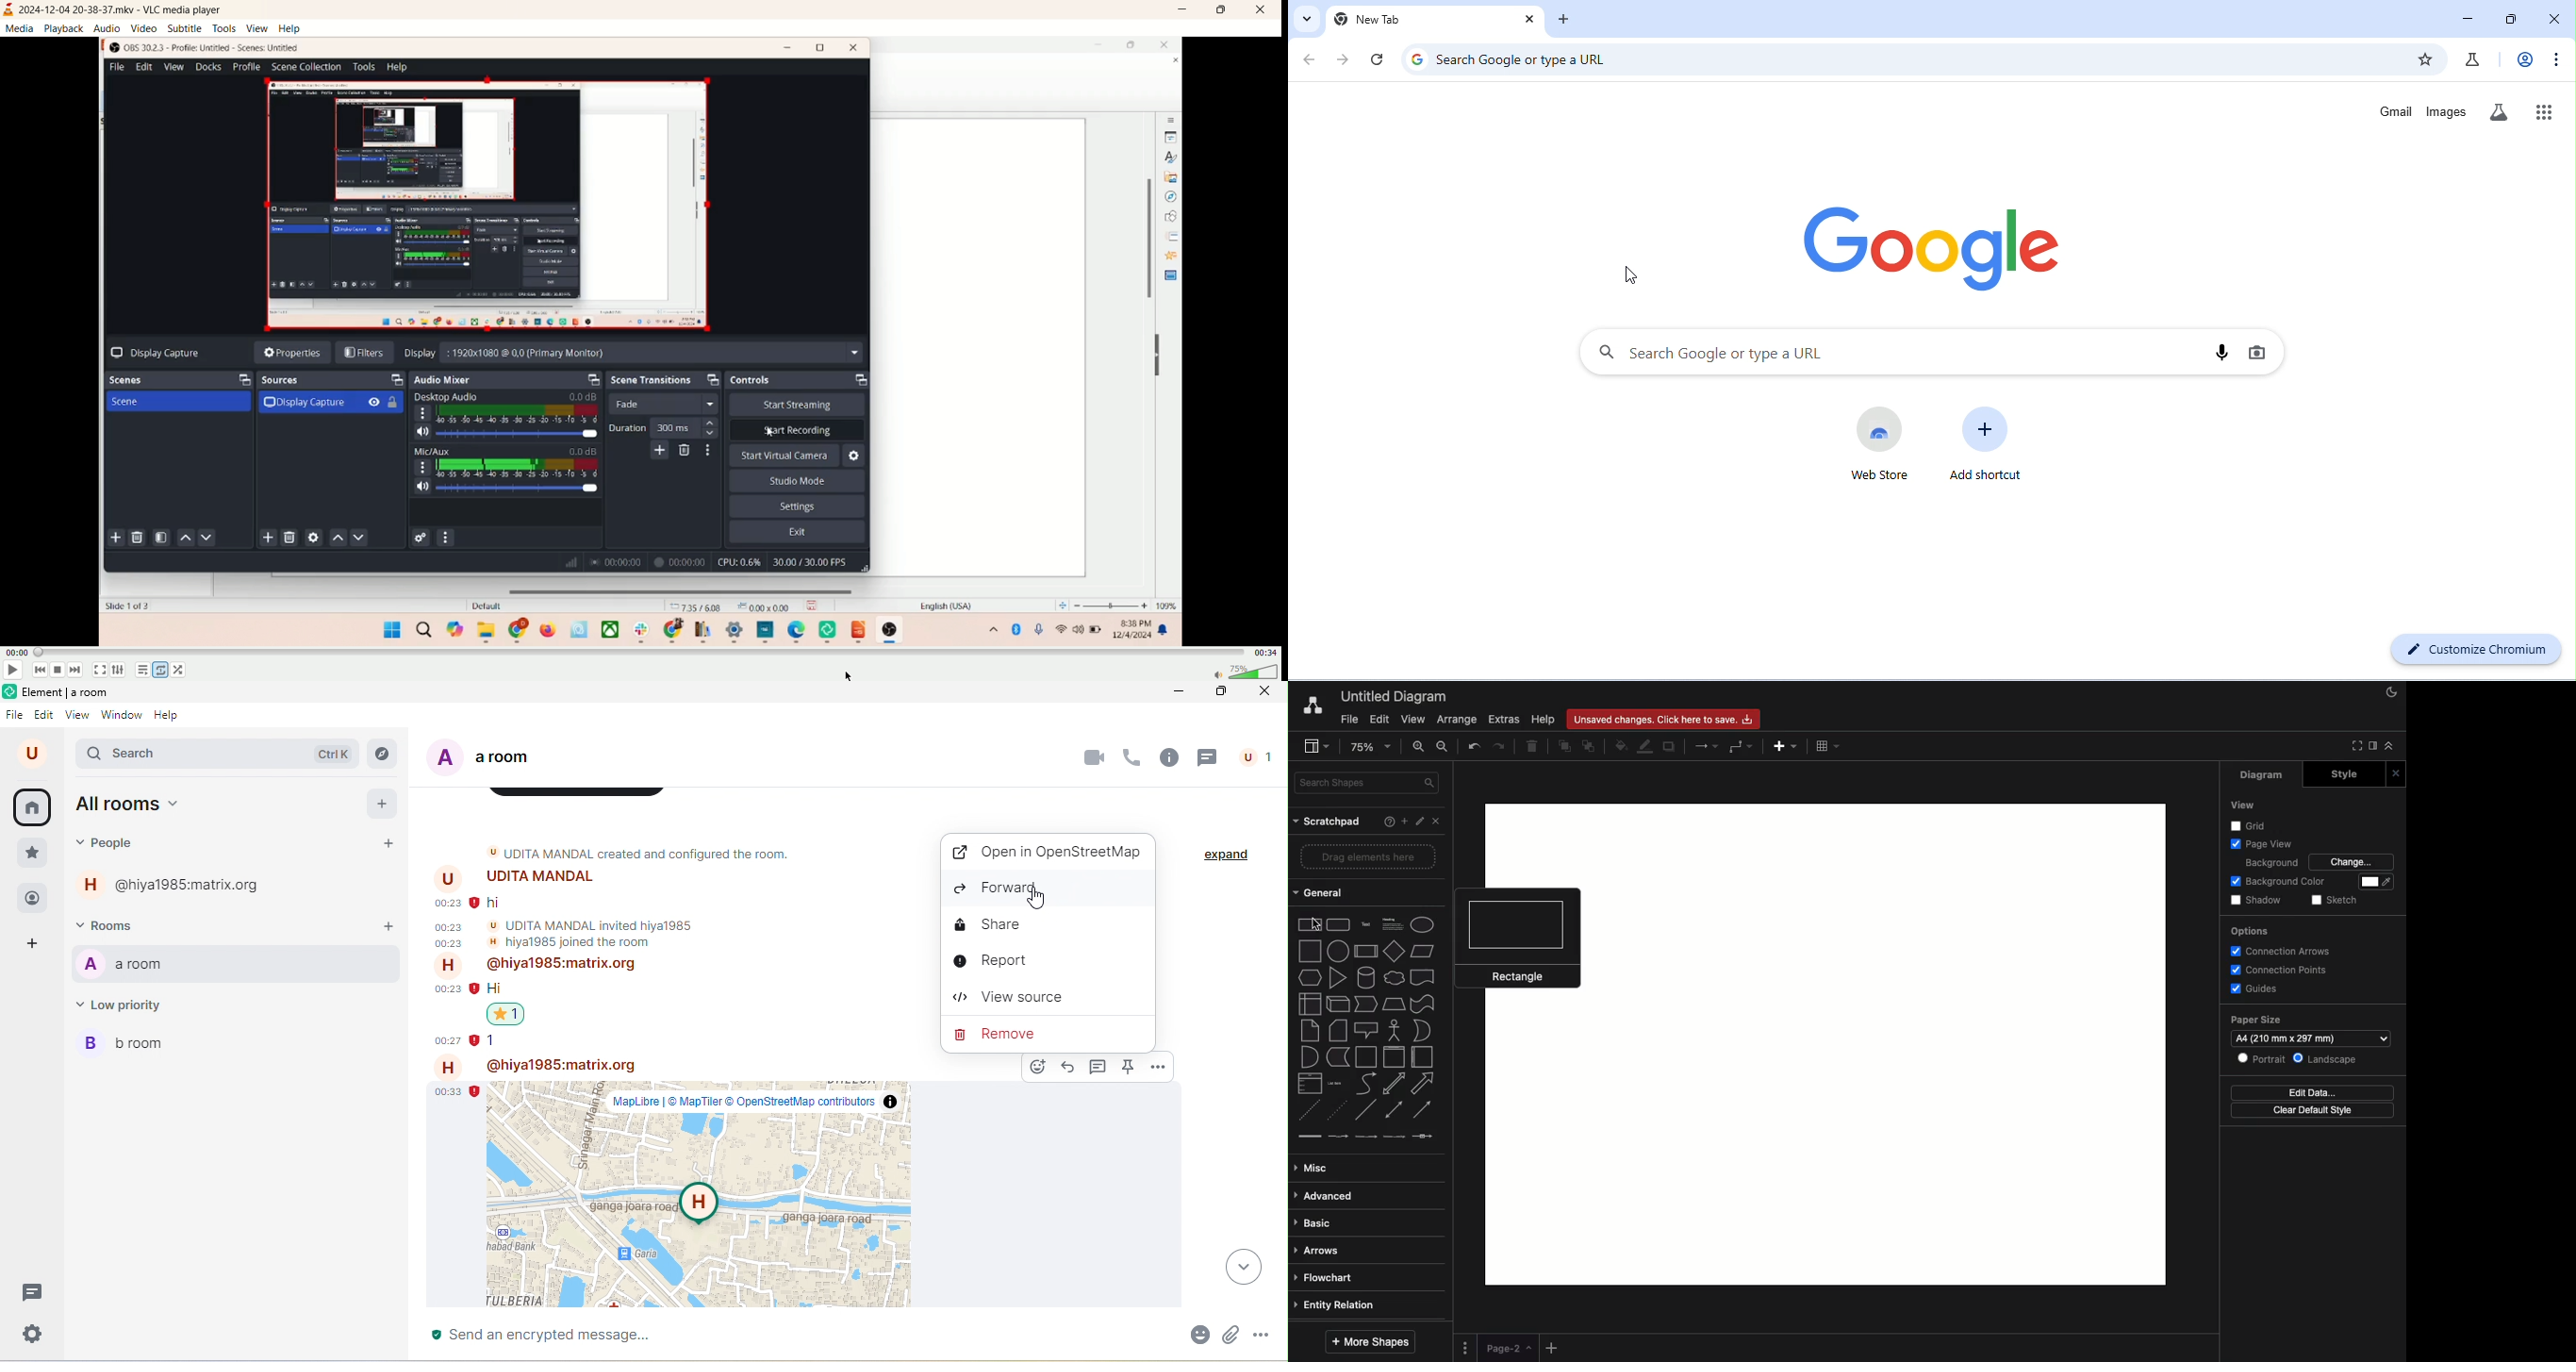 This screenshot has width=2576, height=1372. Describe the element at coordinates (1339, 951) in the screenshot. I see `circle` at that location.